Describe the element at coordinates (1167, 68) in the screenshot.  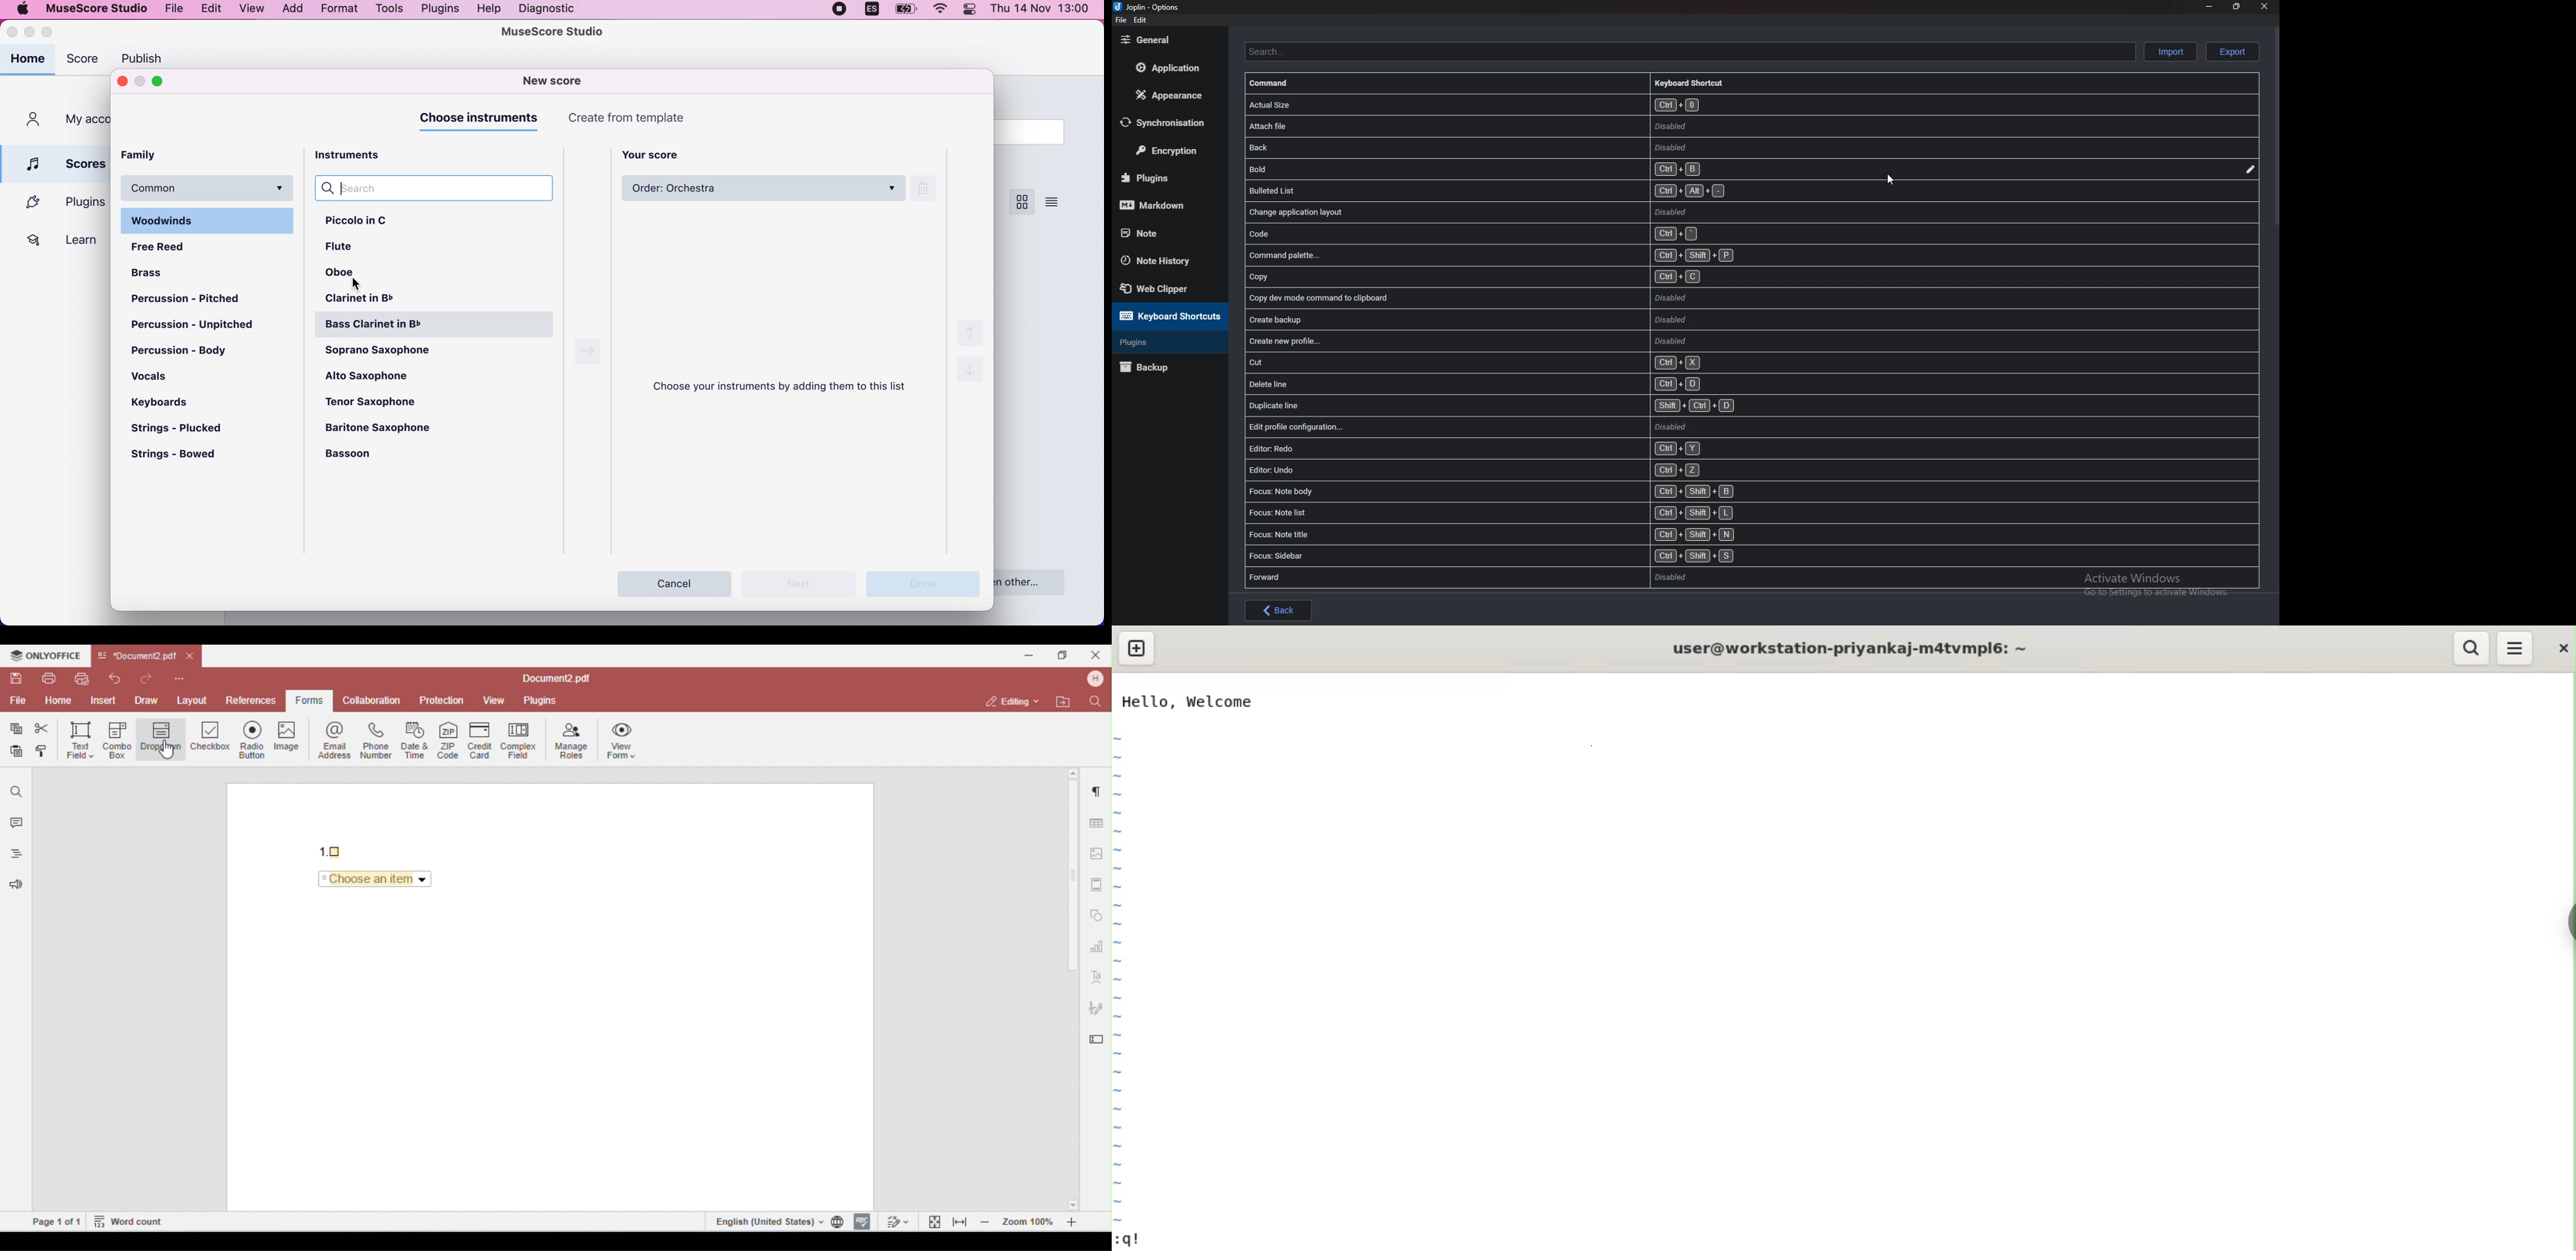
I see `Application` at that location.